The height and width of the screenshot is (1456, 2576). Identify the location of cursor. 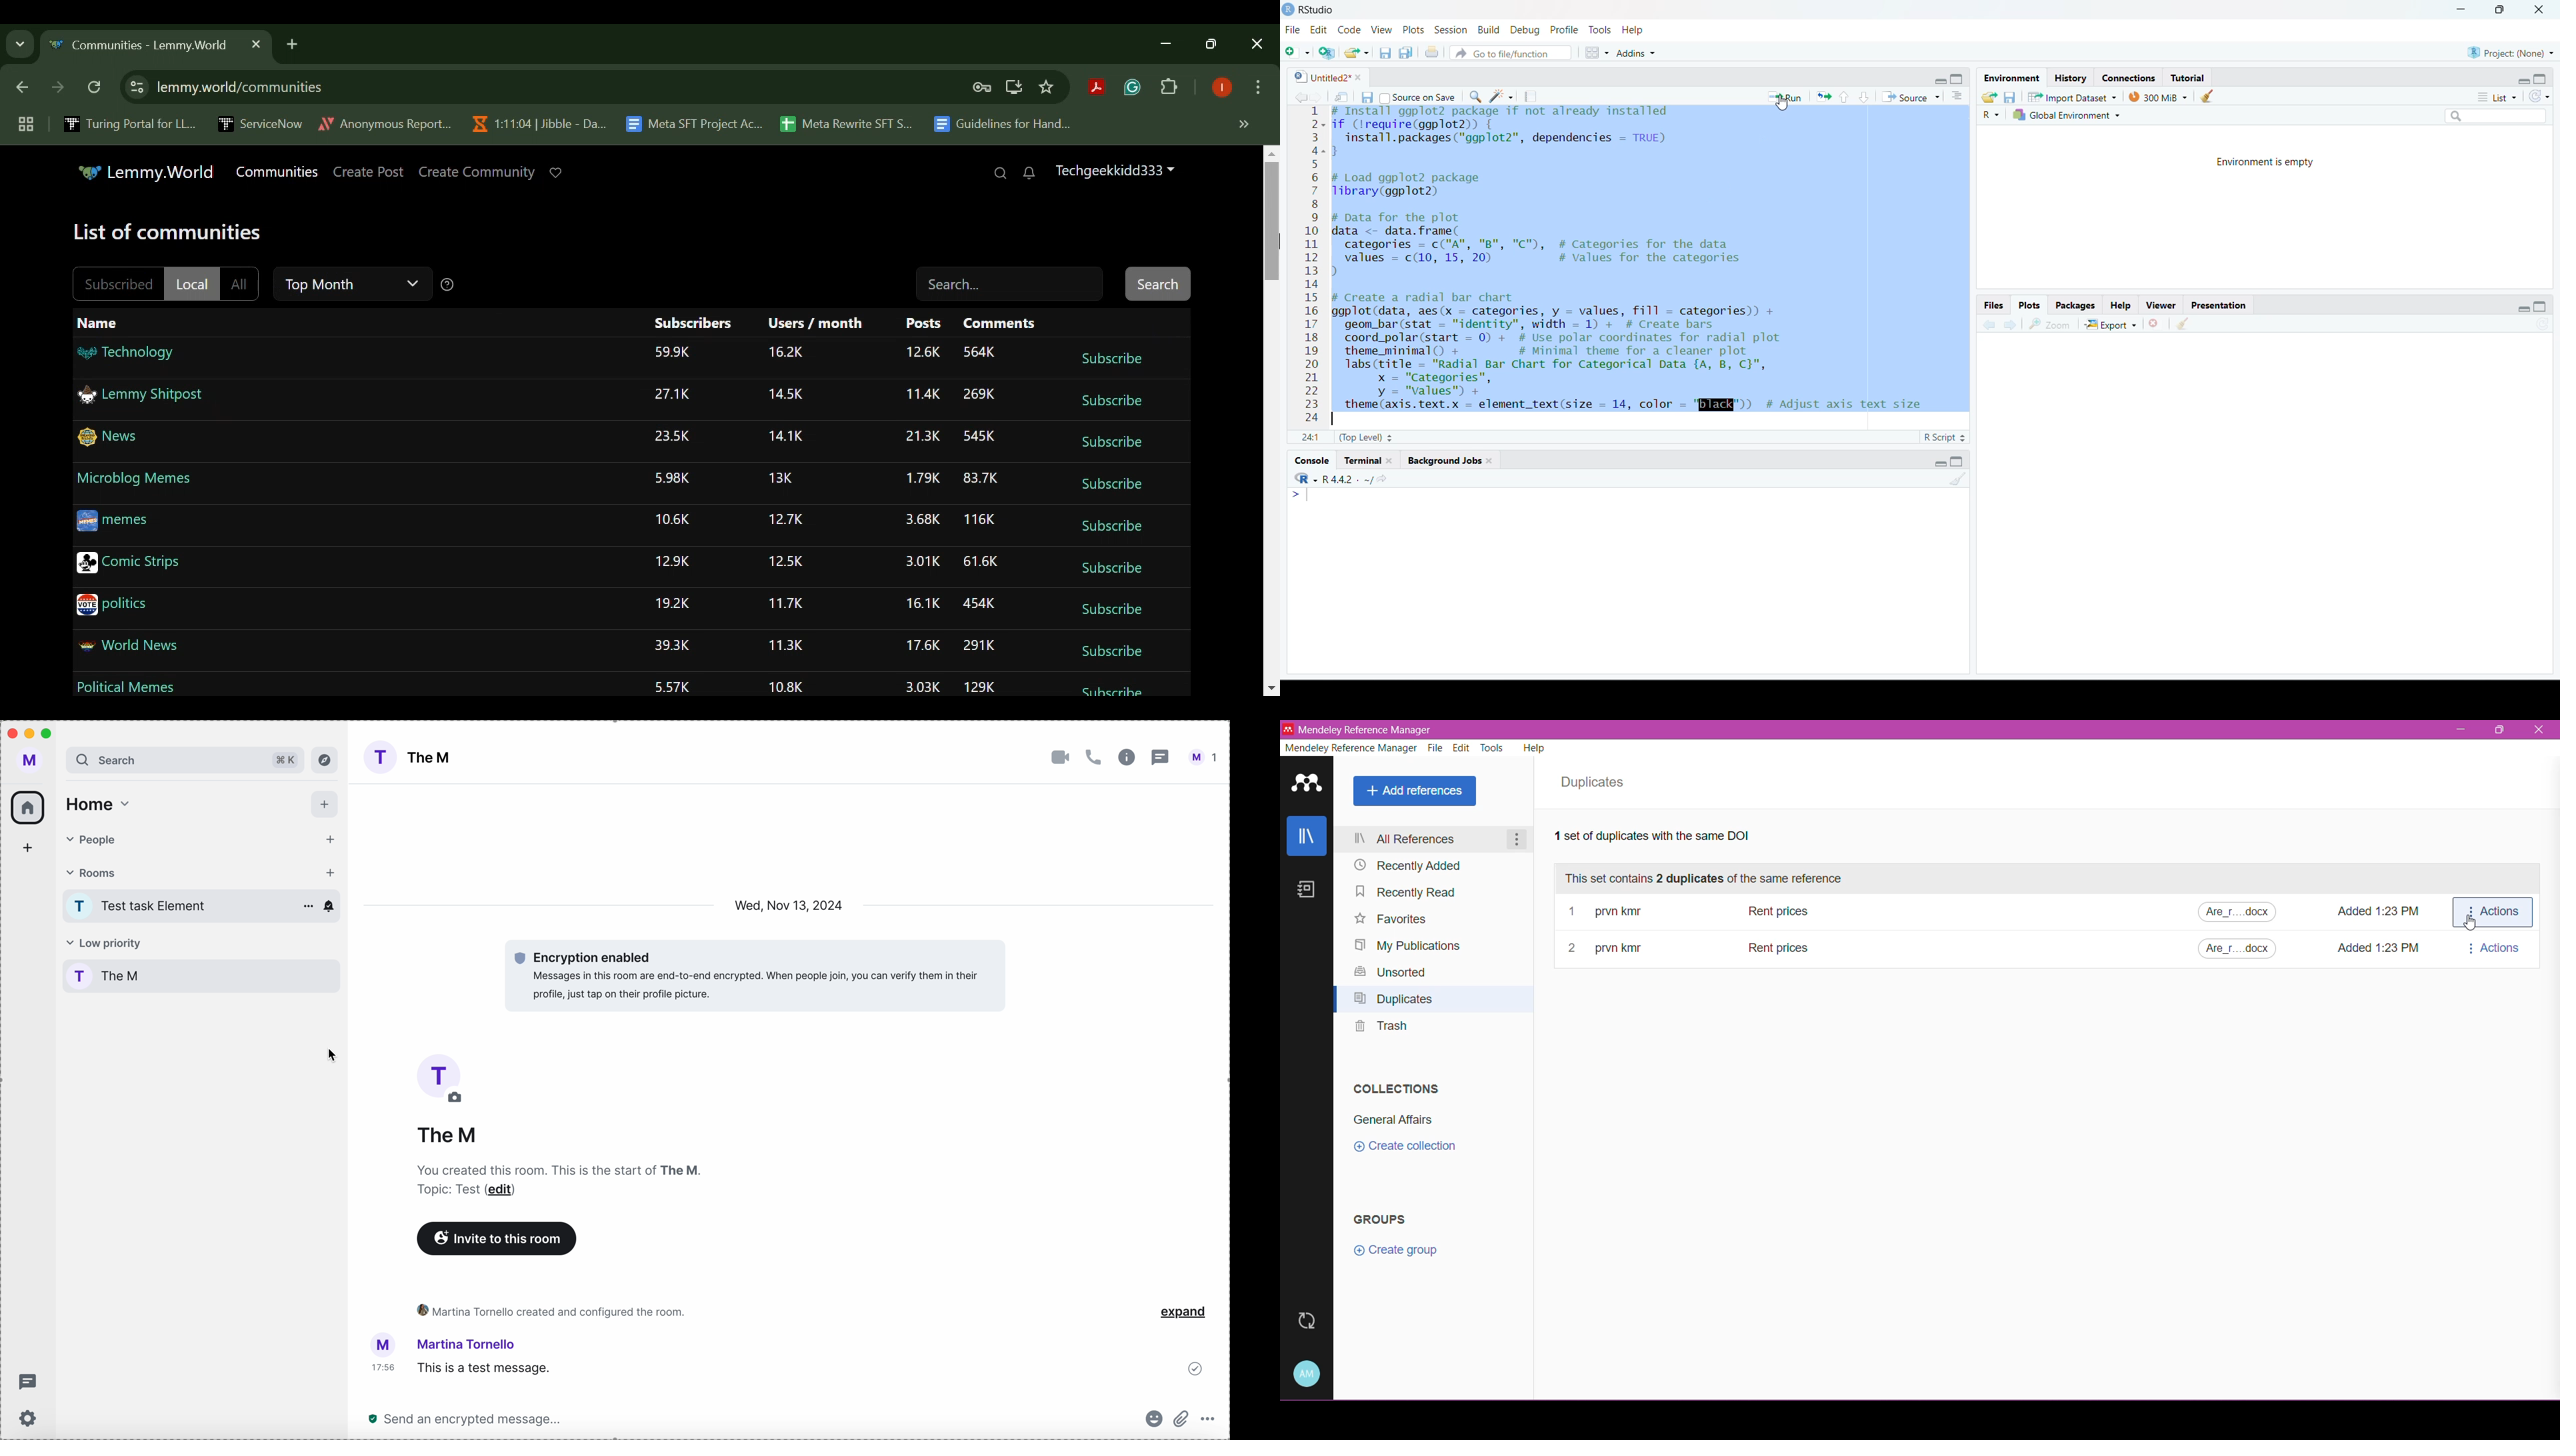
(2469, 923).